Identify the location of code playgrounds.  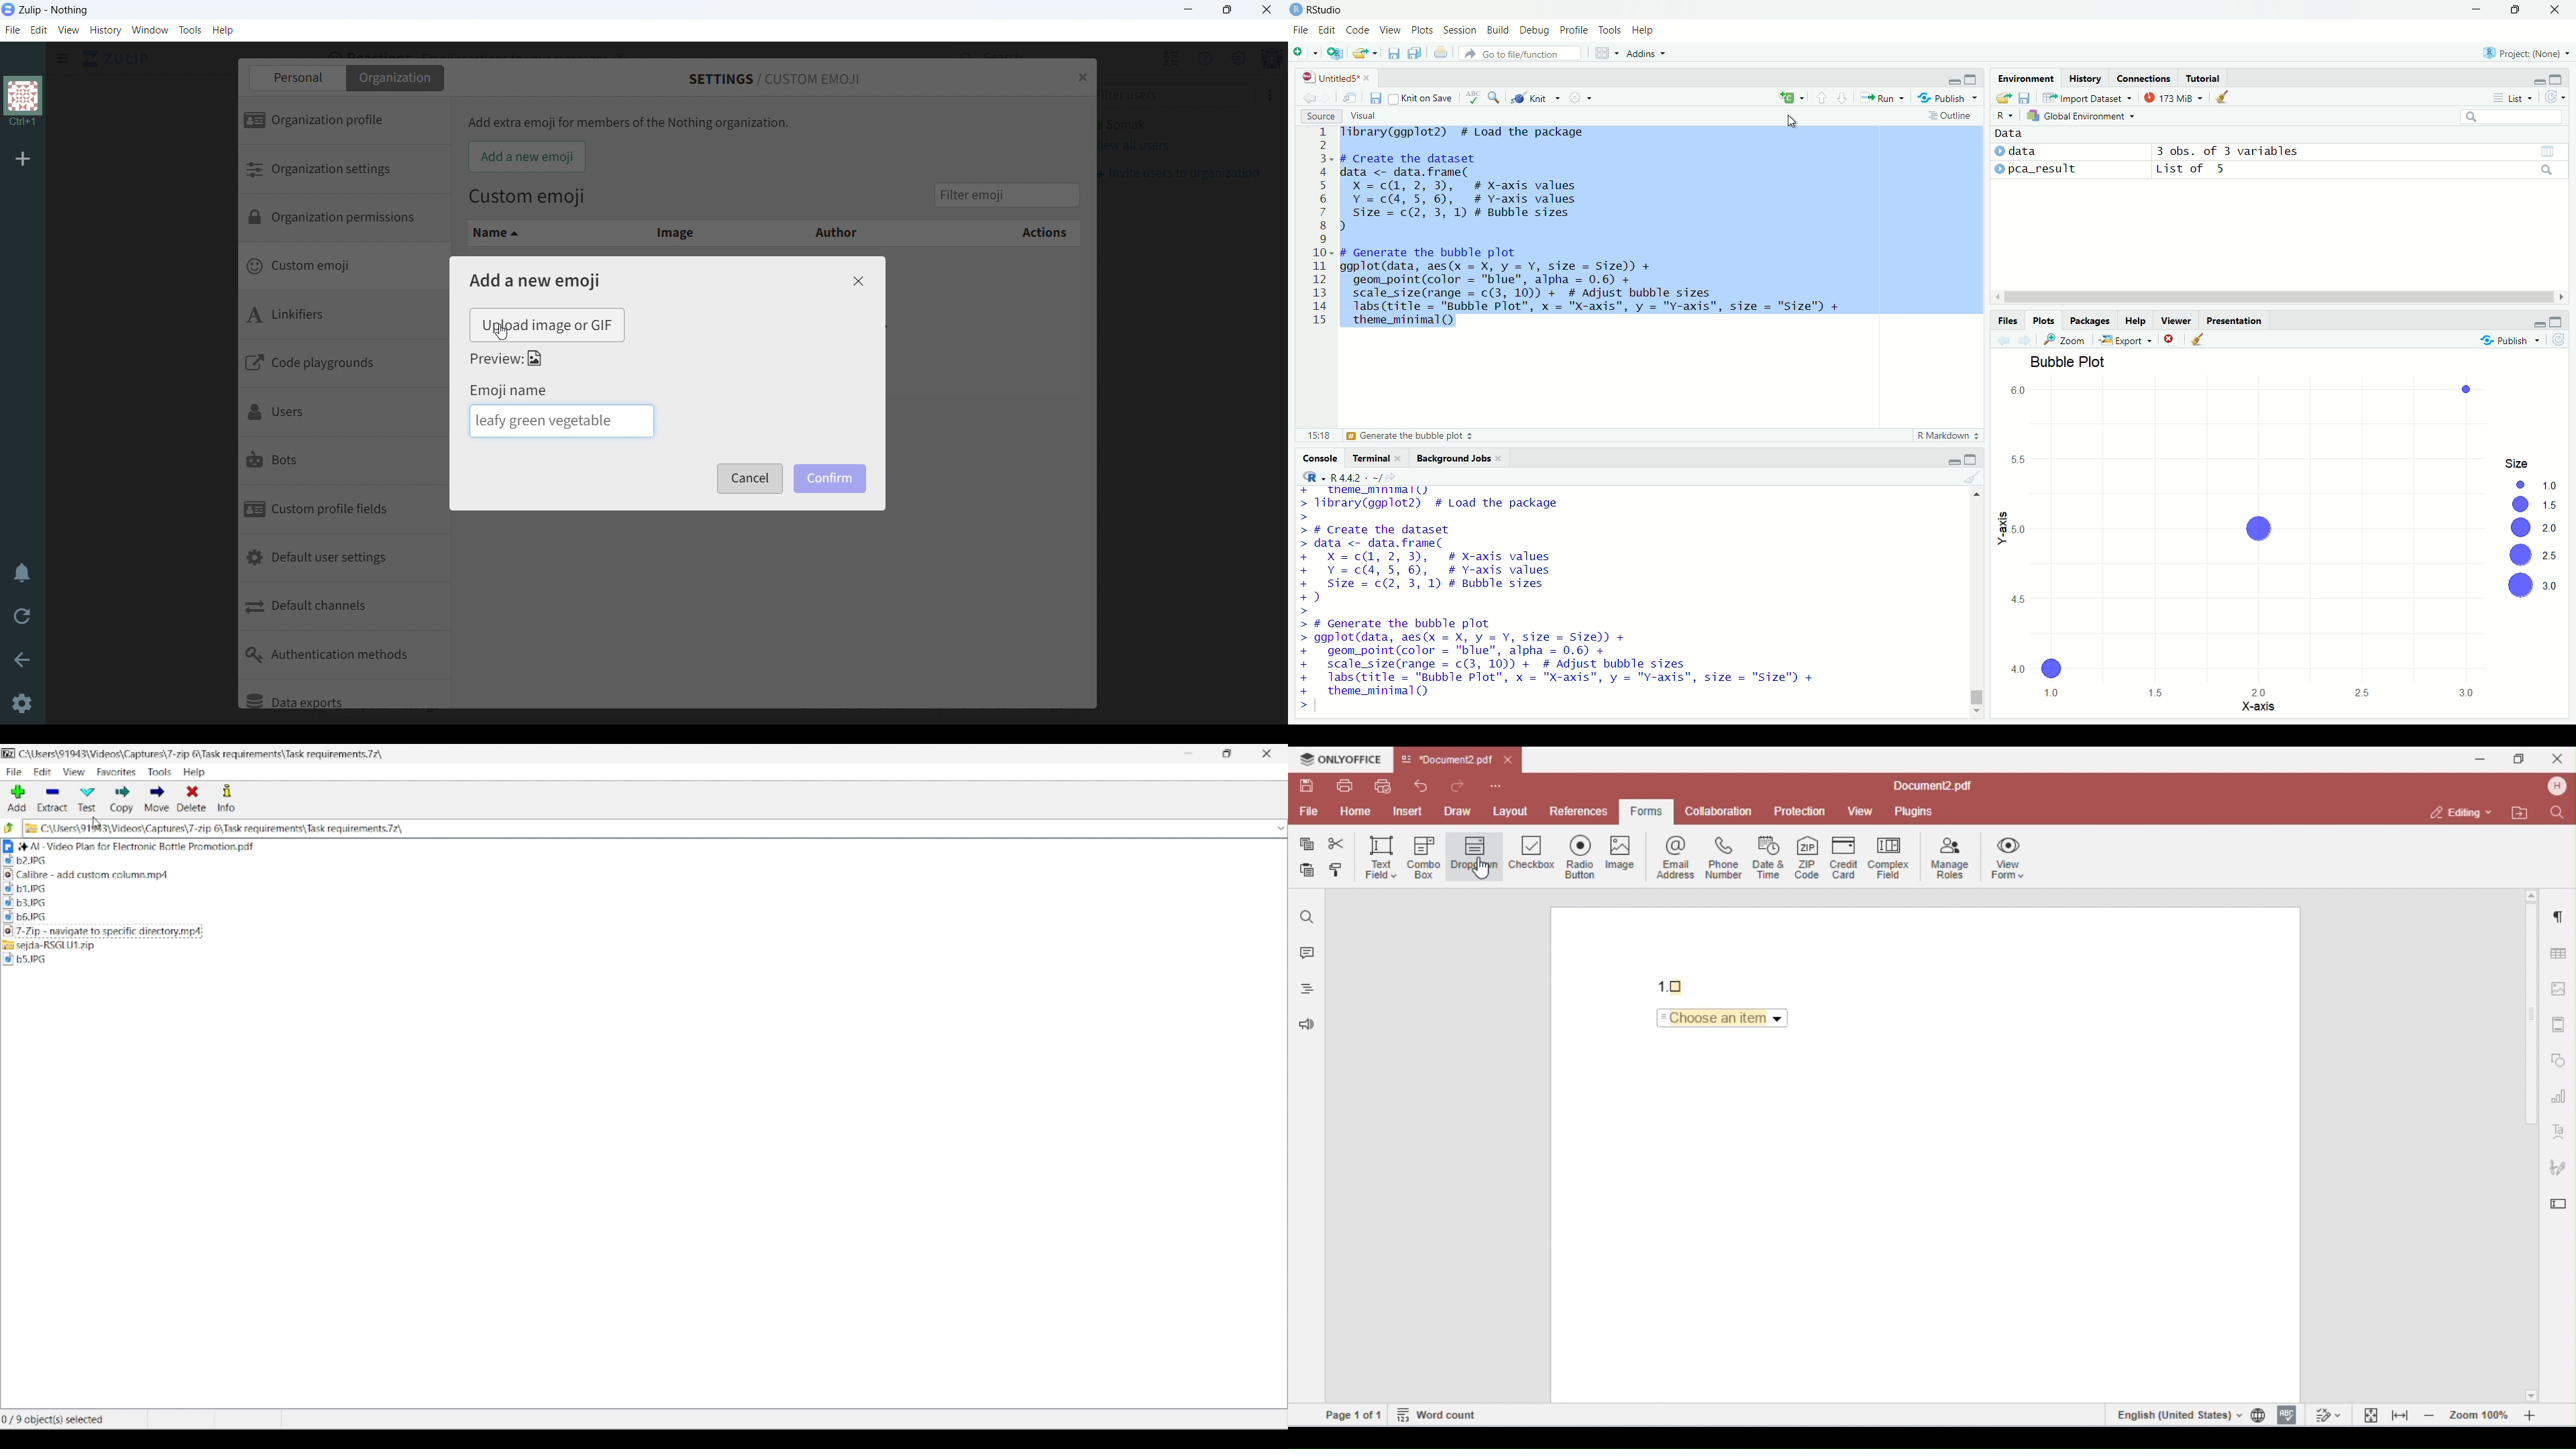
(344, 366).